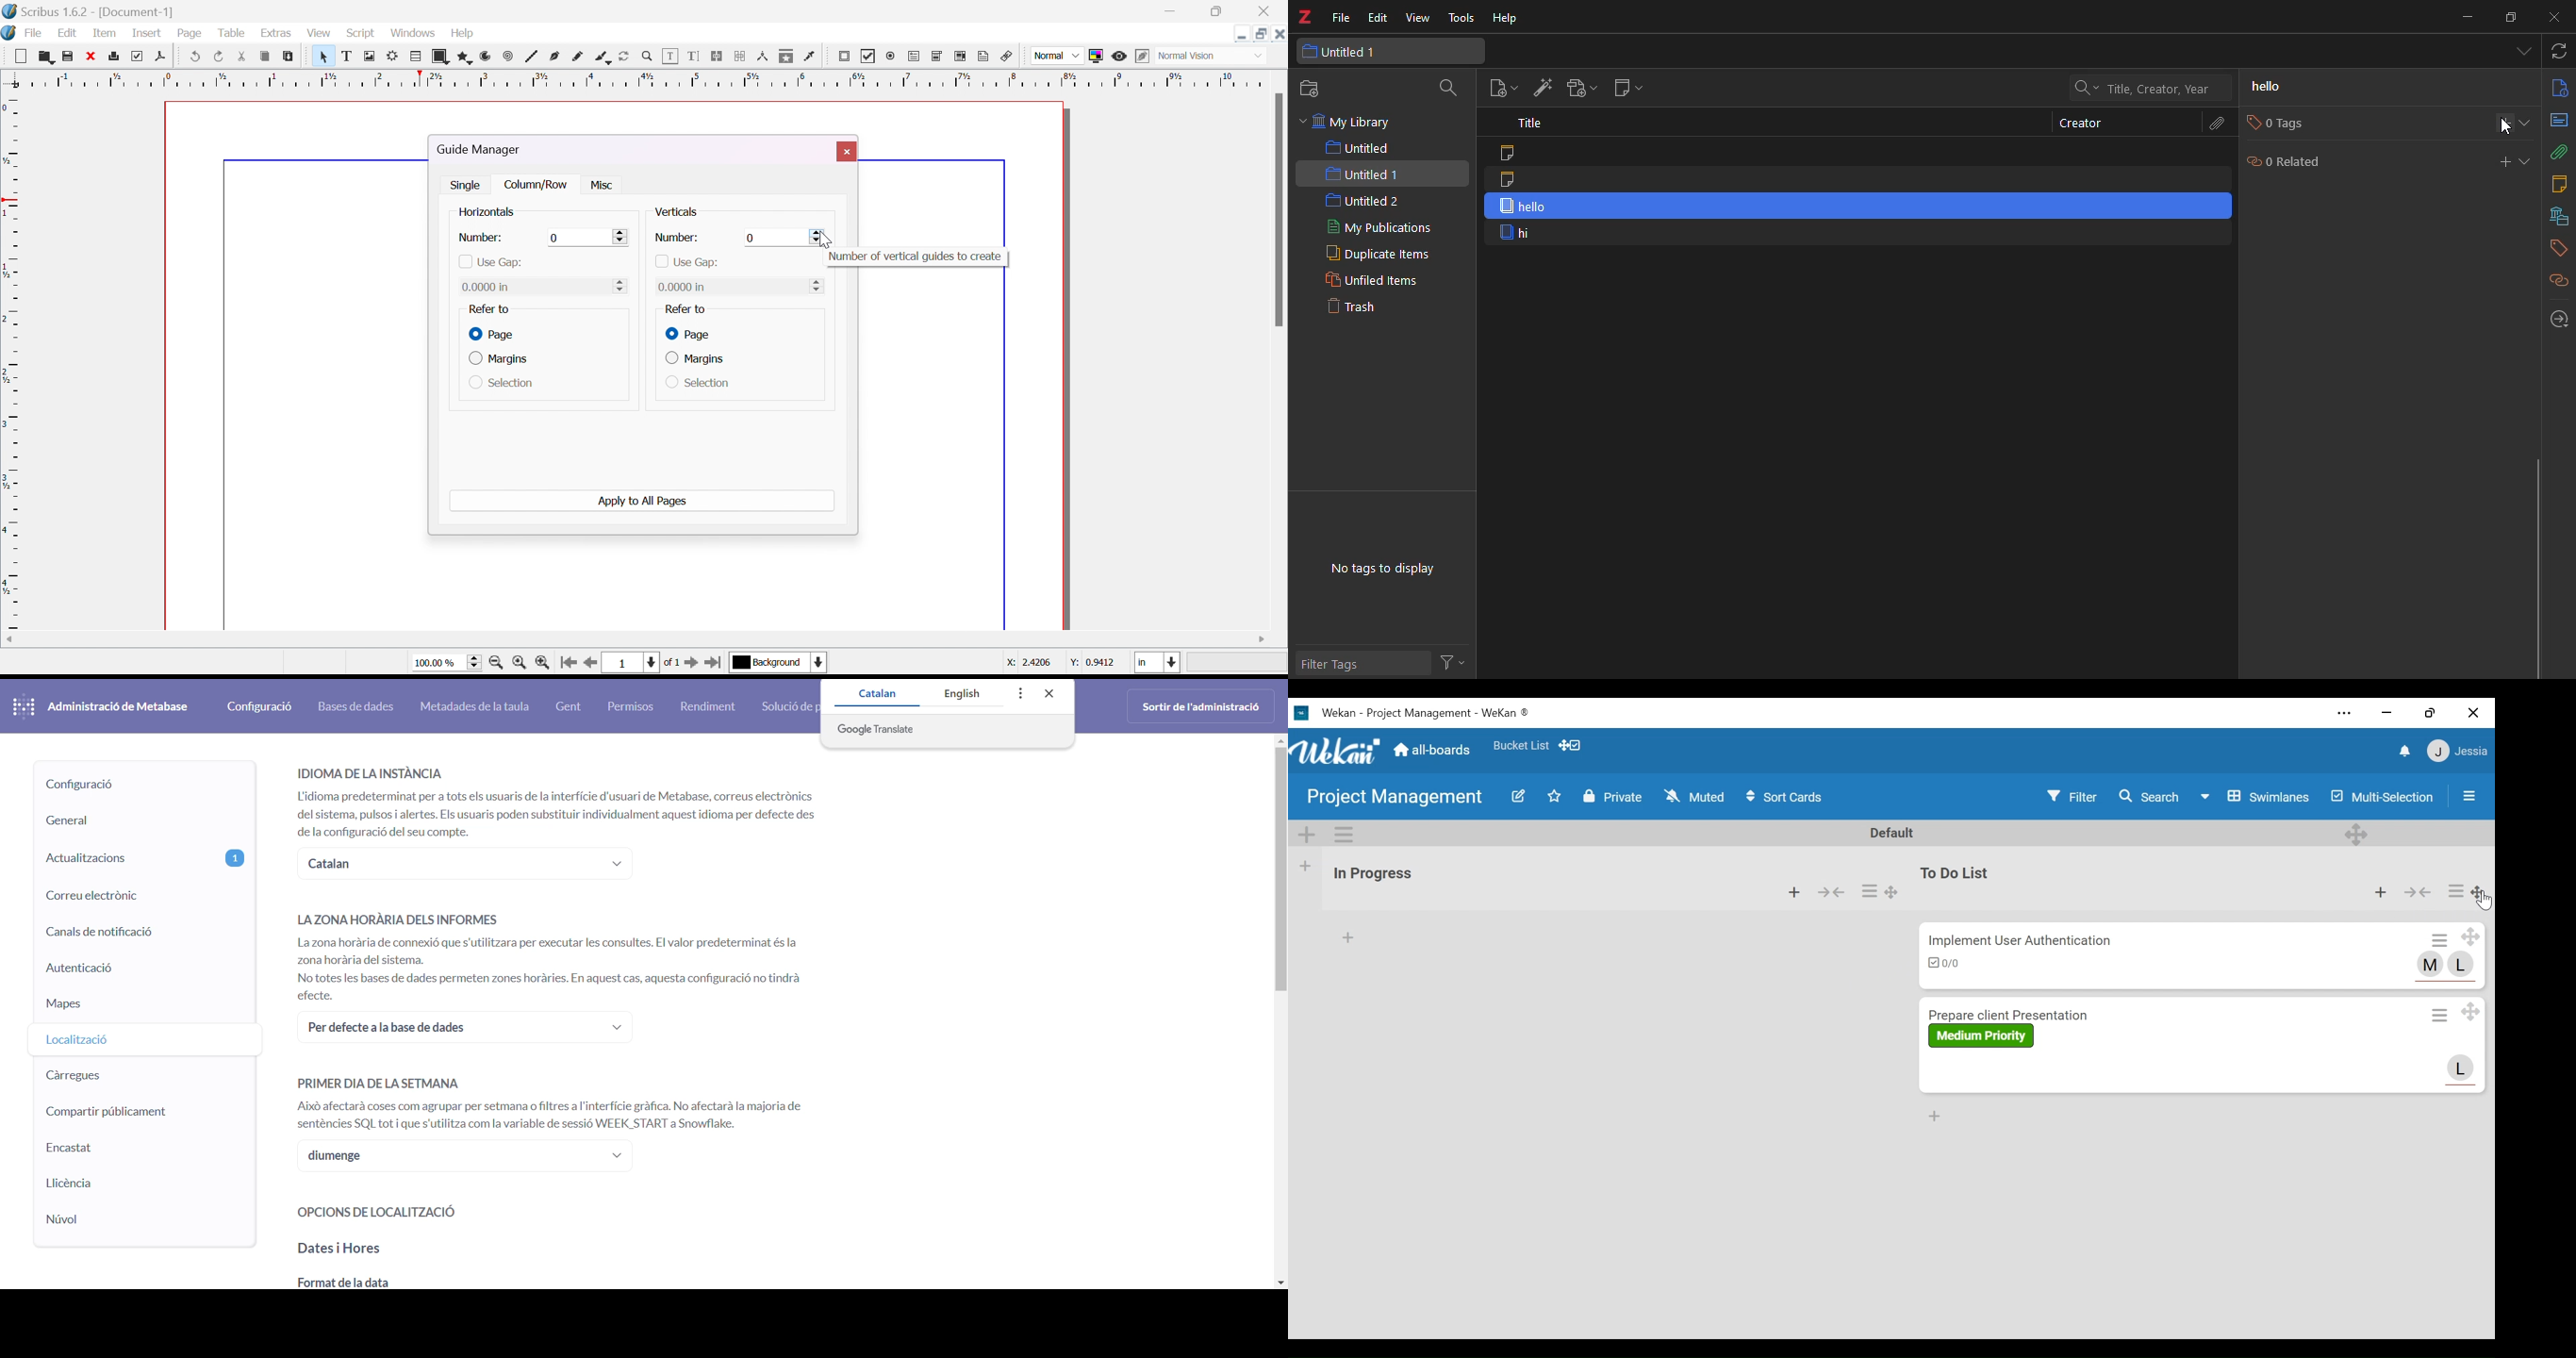 The image size is (2576, 1372). Describe the element at coordinates (281, 34) in the screenshot. I see `extras` at that location.